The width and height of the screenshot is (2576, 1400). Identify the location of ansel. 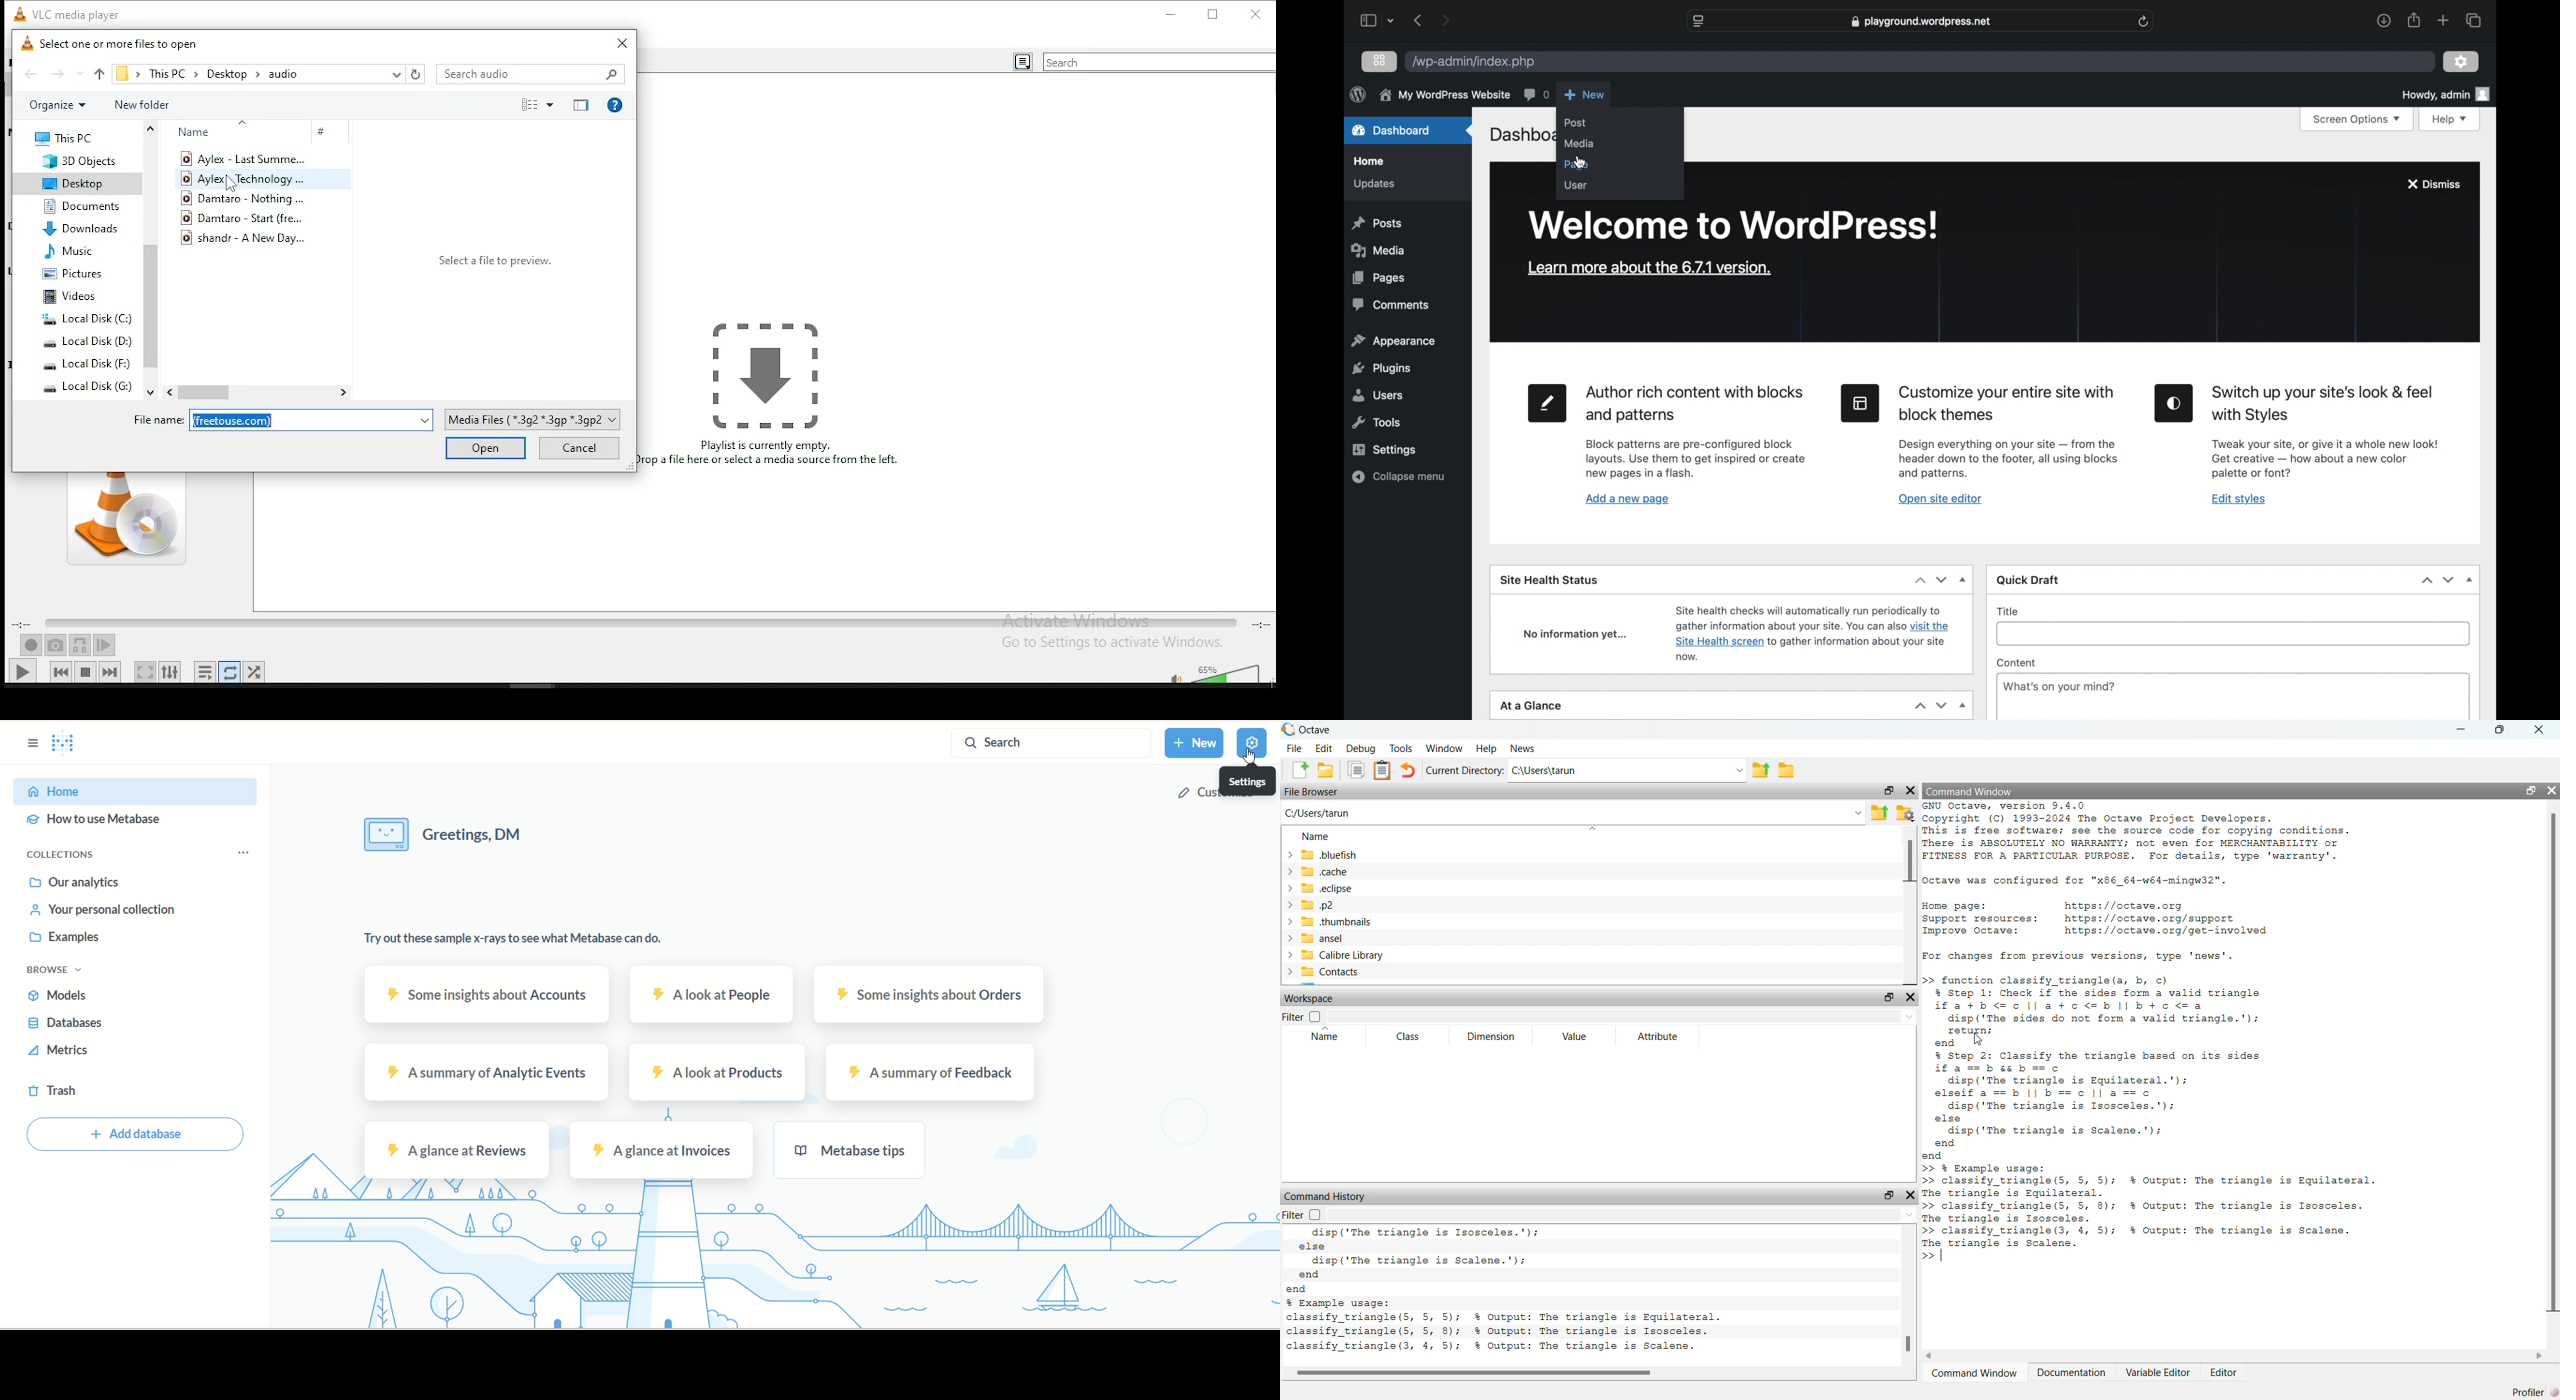
(1337, 938).